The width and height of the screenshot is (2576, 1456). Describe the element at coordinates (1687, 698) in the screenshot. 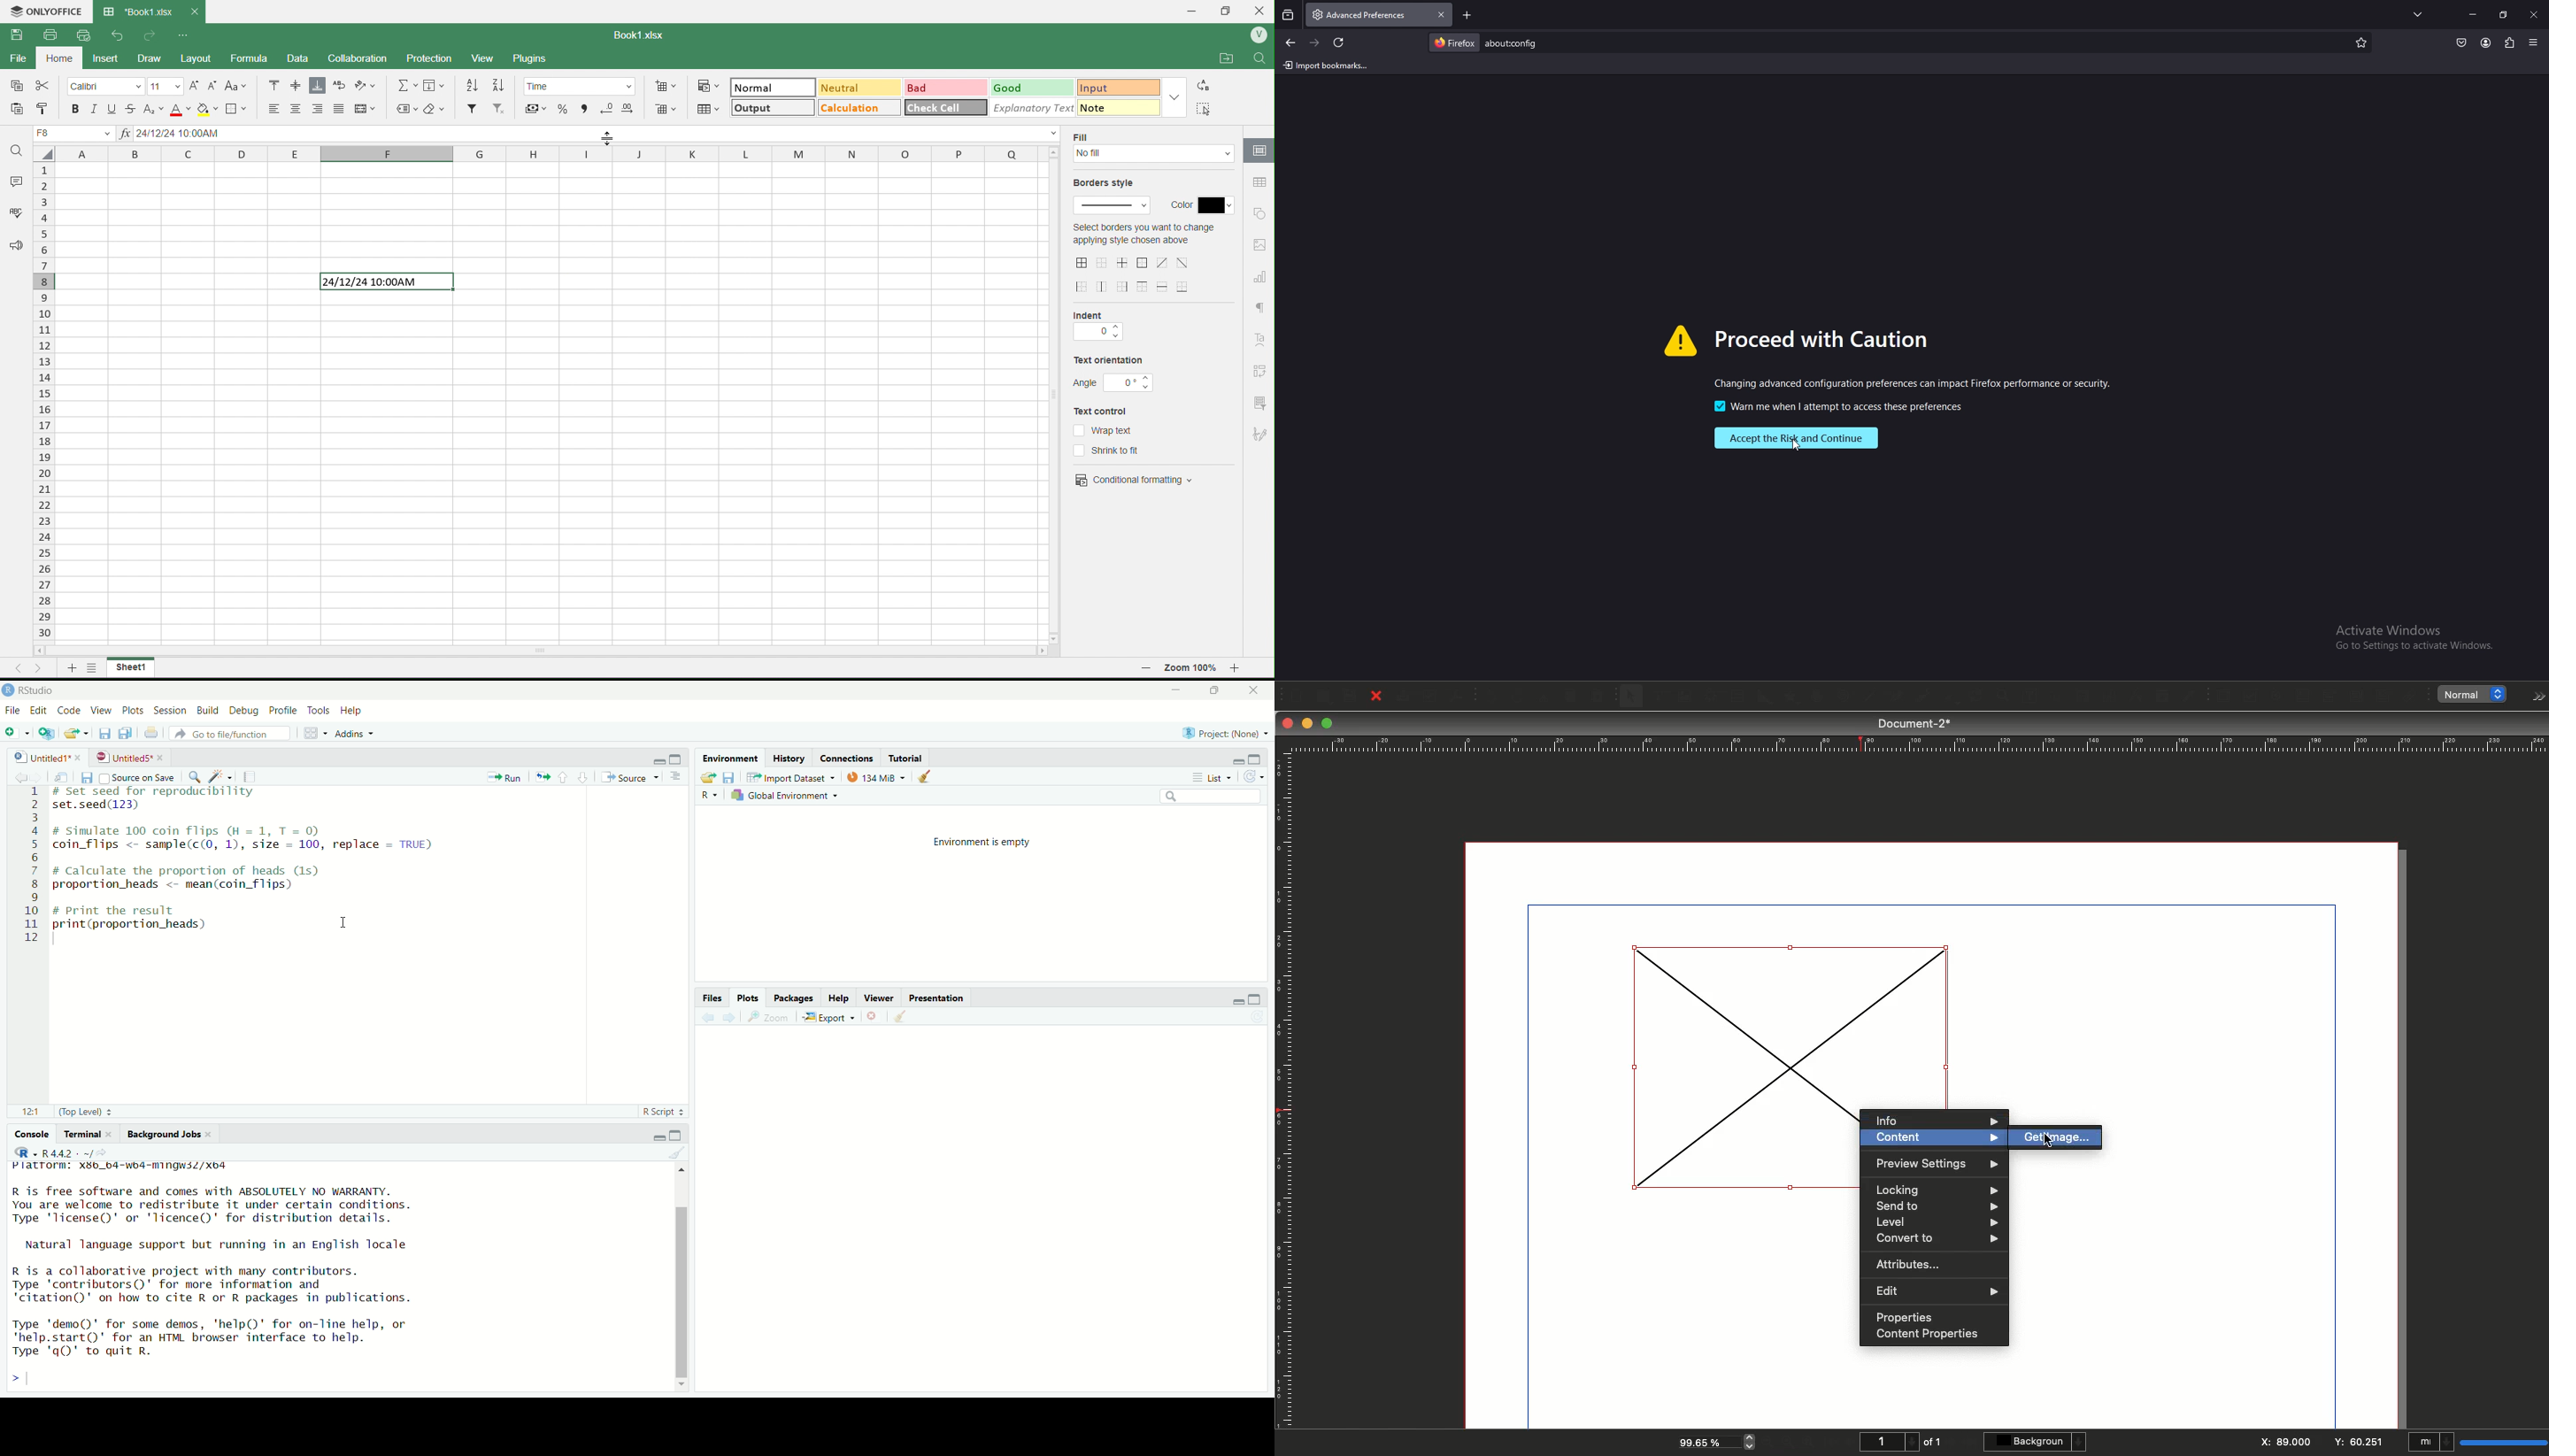

I see `Image frame` at that location.